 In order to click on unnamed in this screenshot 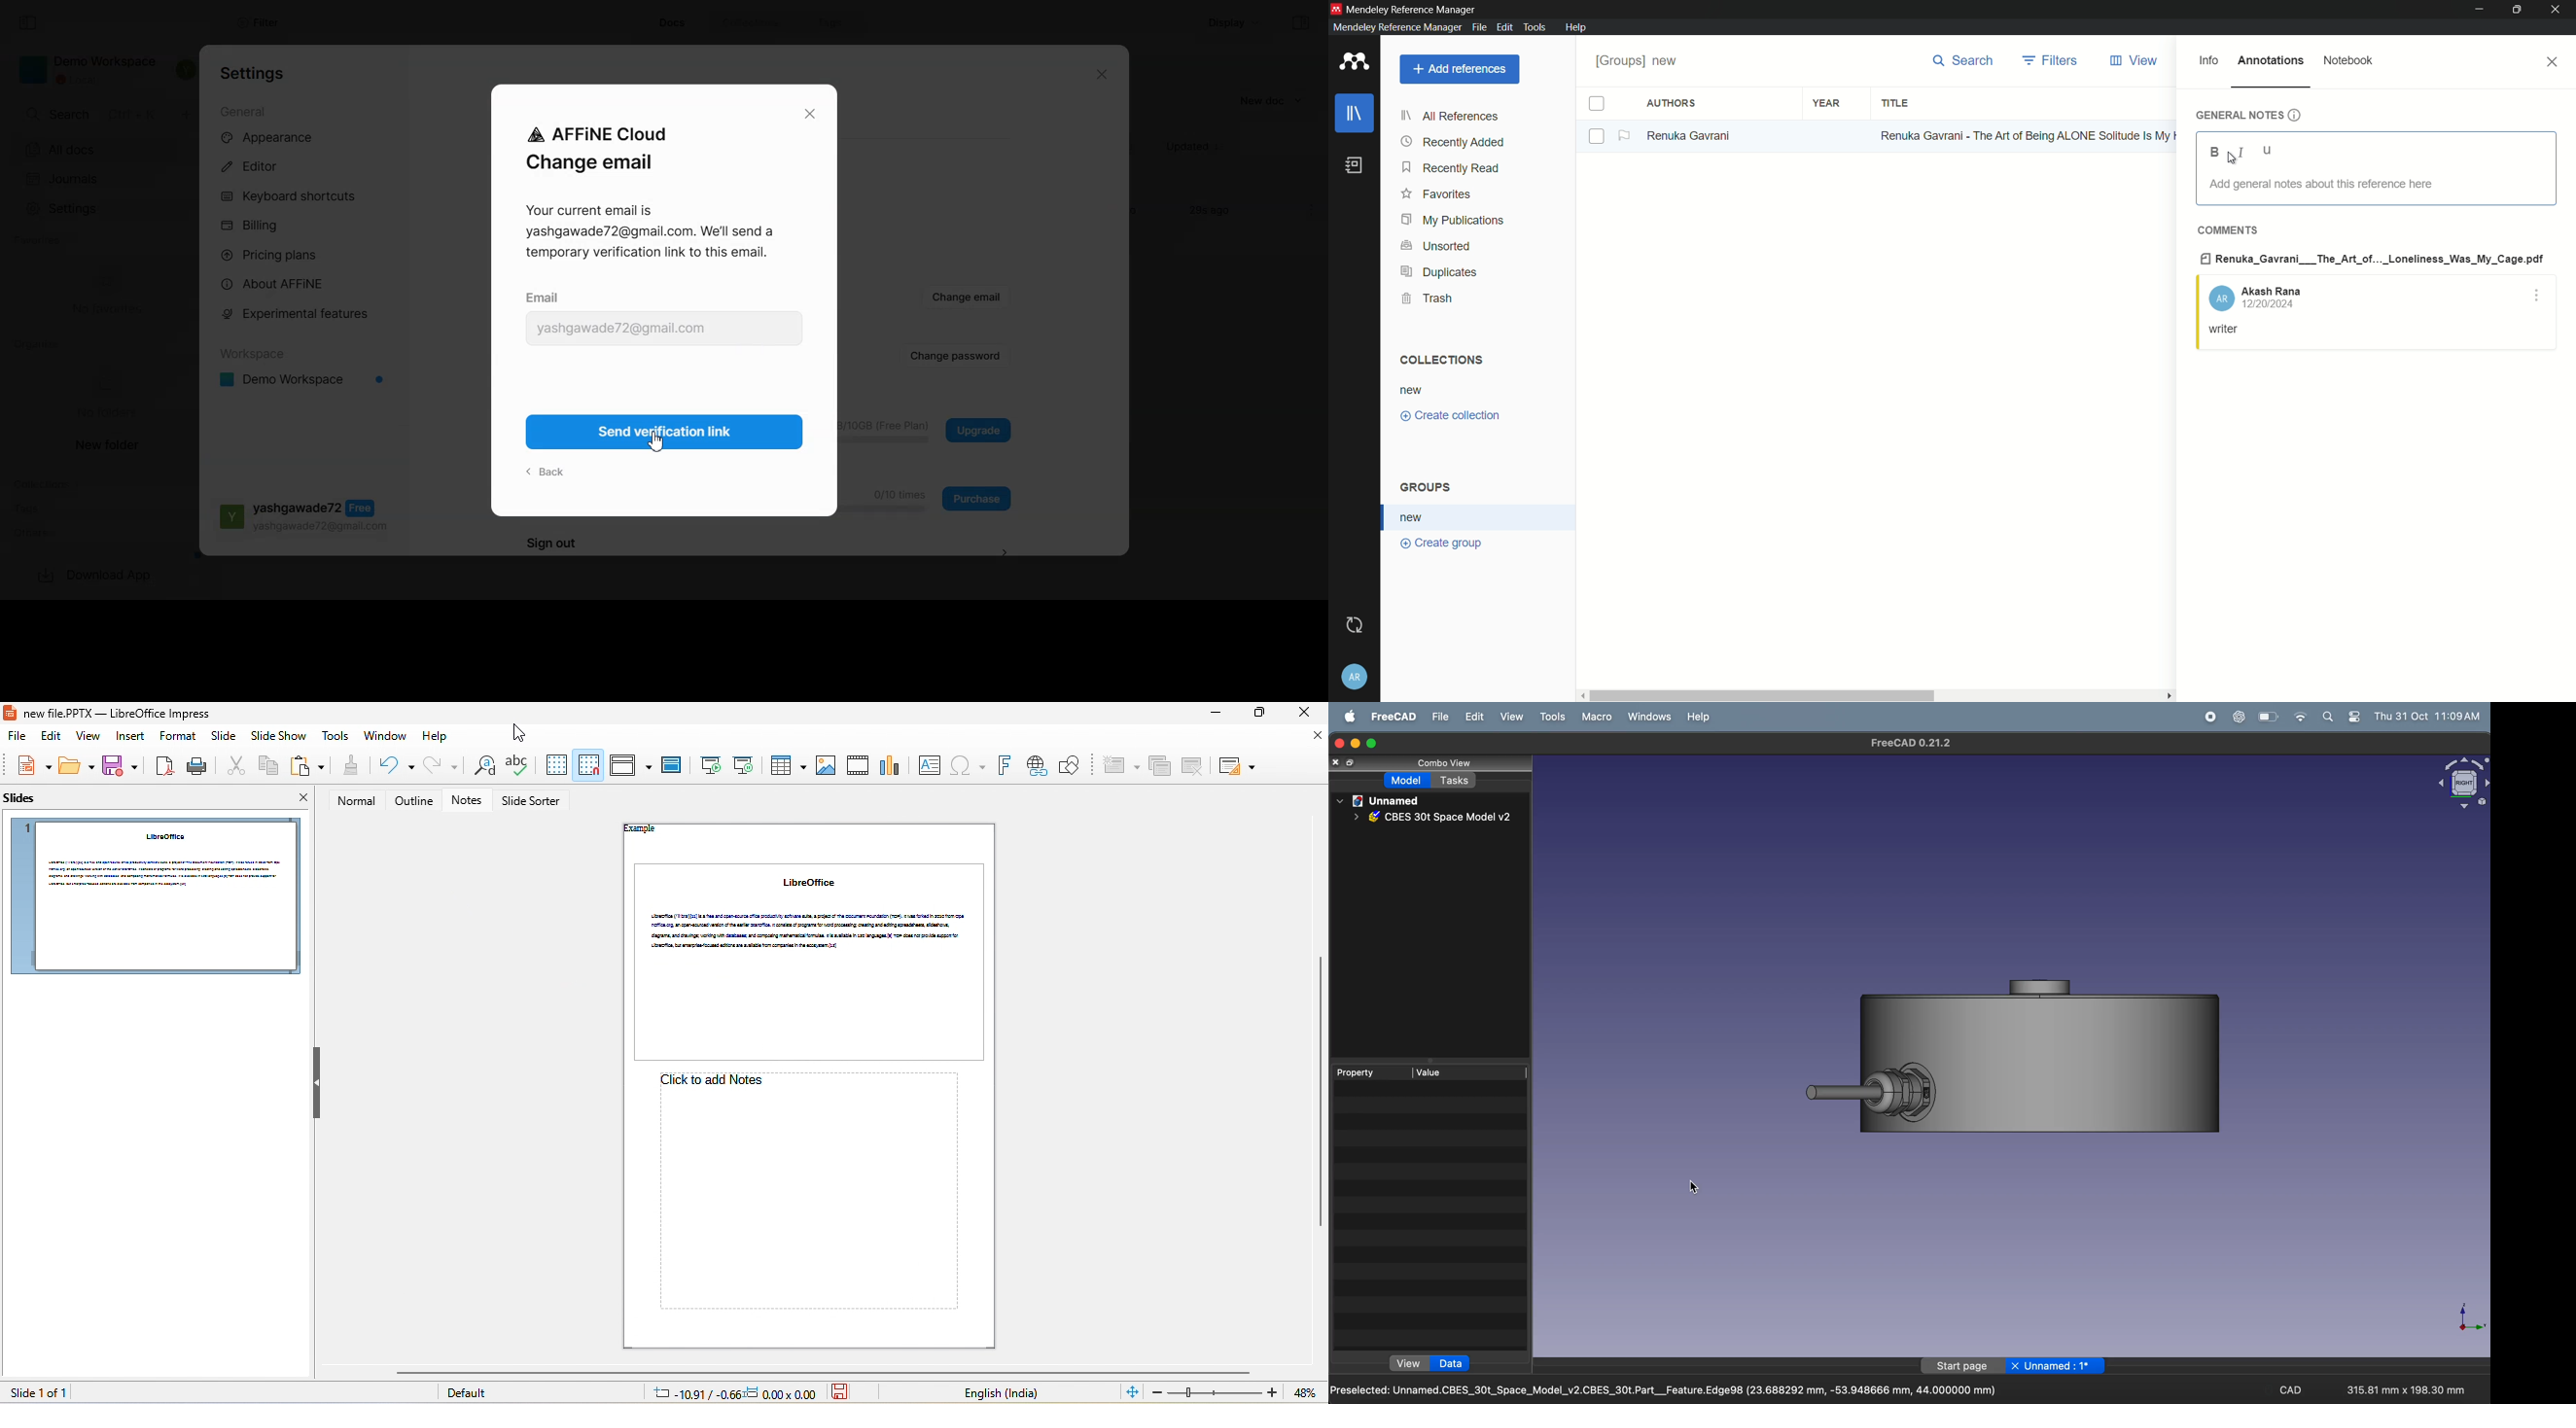, I will do `click(1385, 800)`.